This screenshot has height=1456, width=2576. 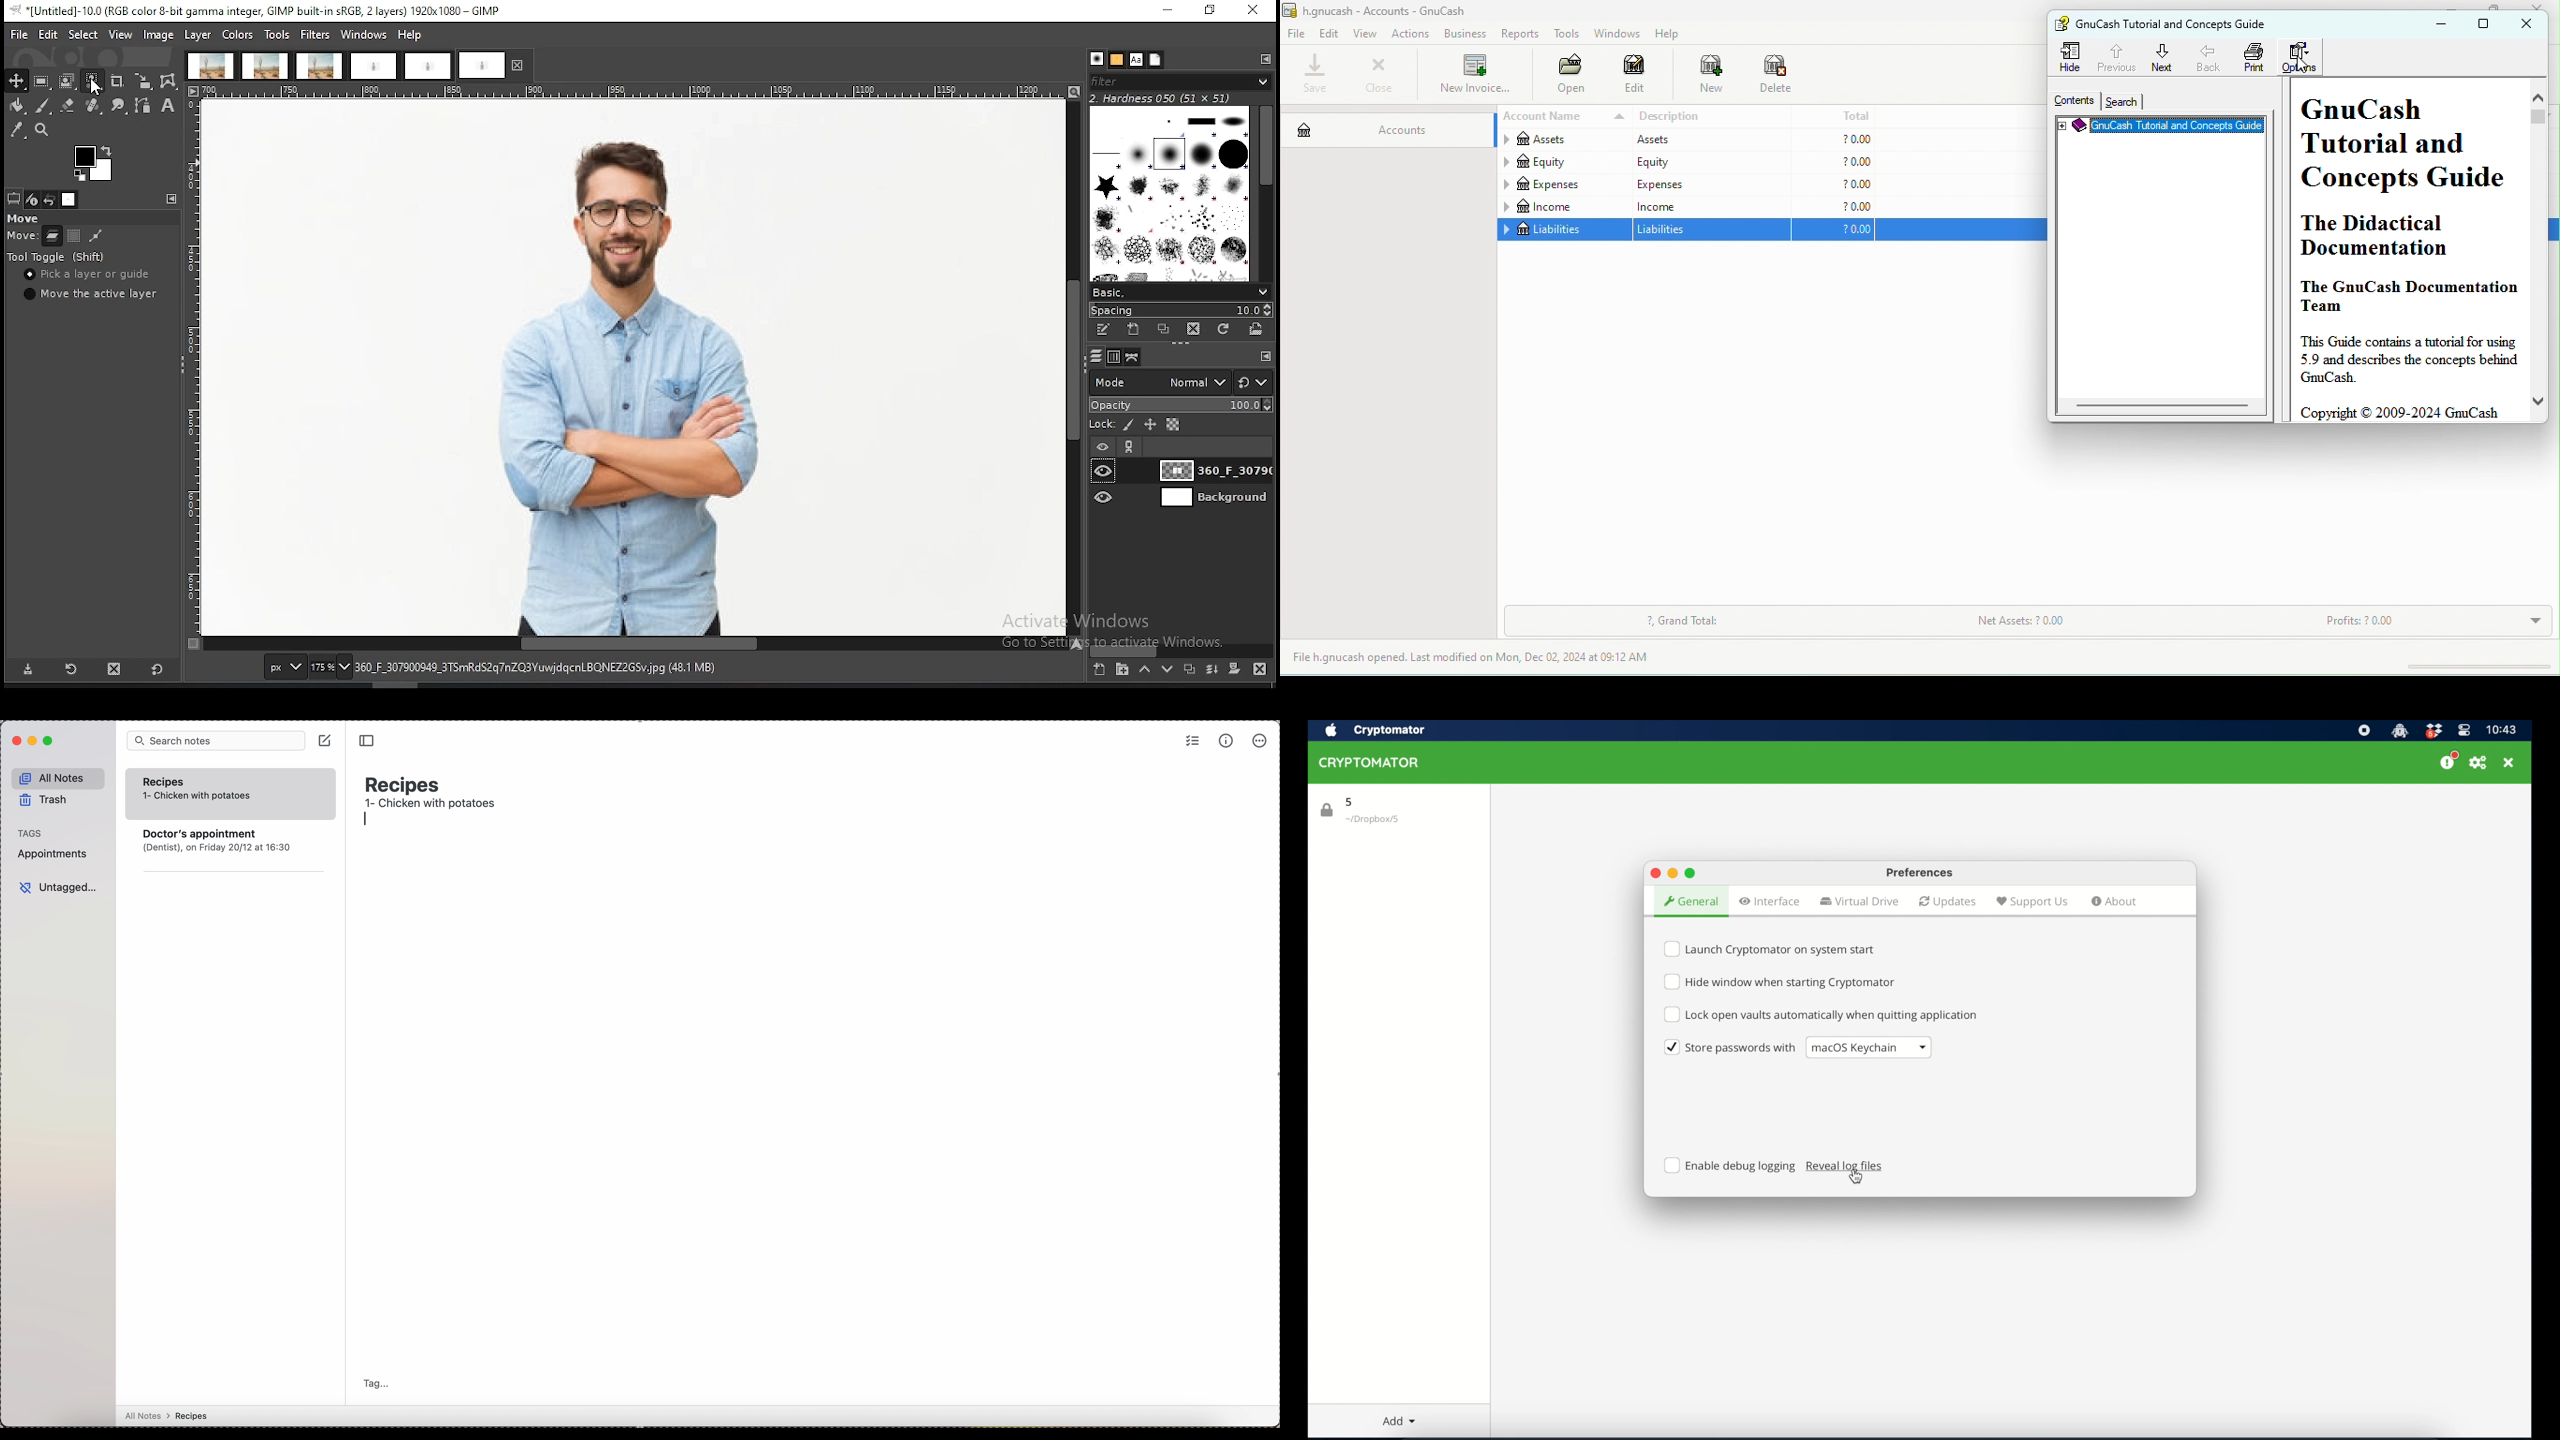 What do you see at coordinates (2538, 97) in the screenshot?
I see `move up` at bounding box center [2538, 97].